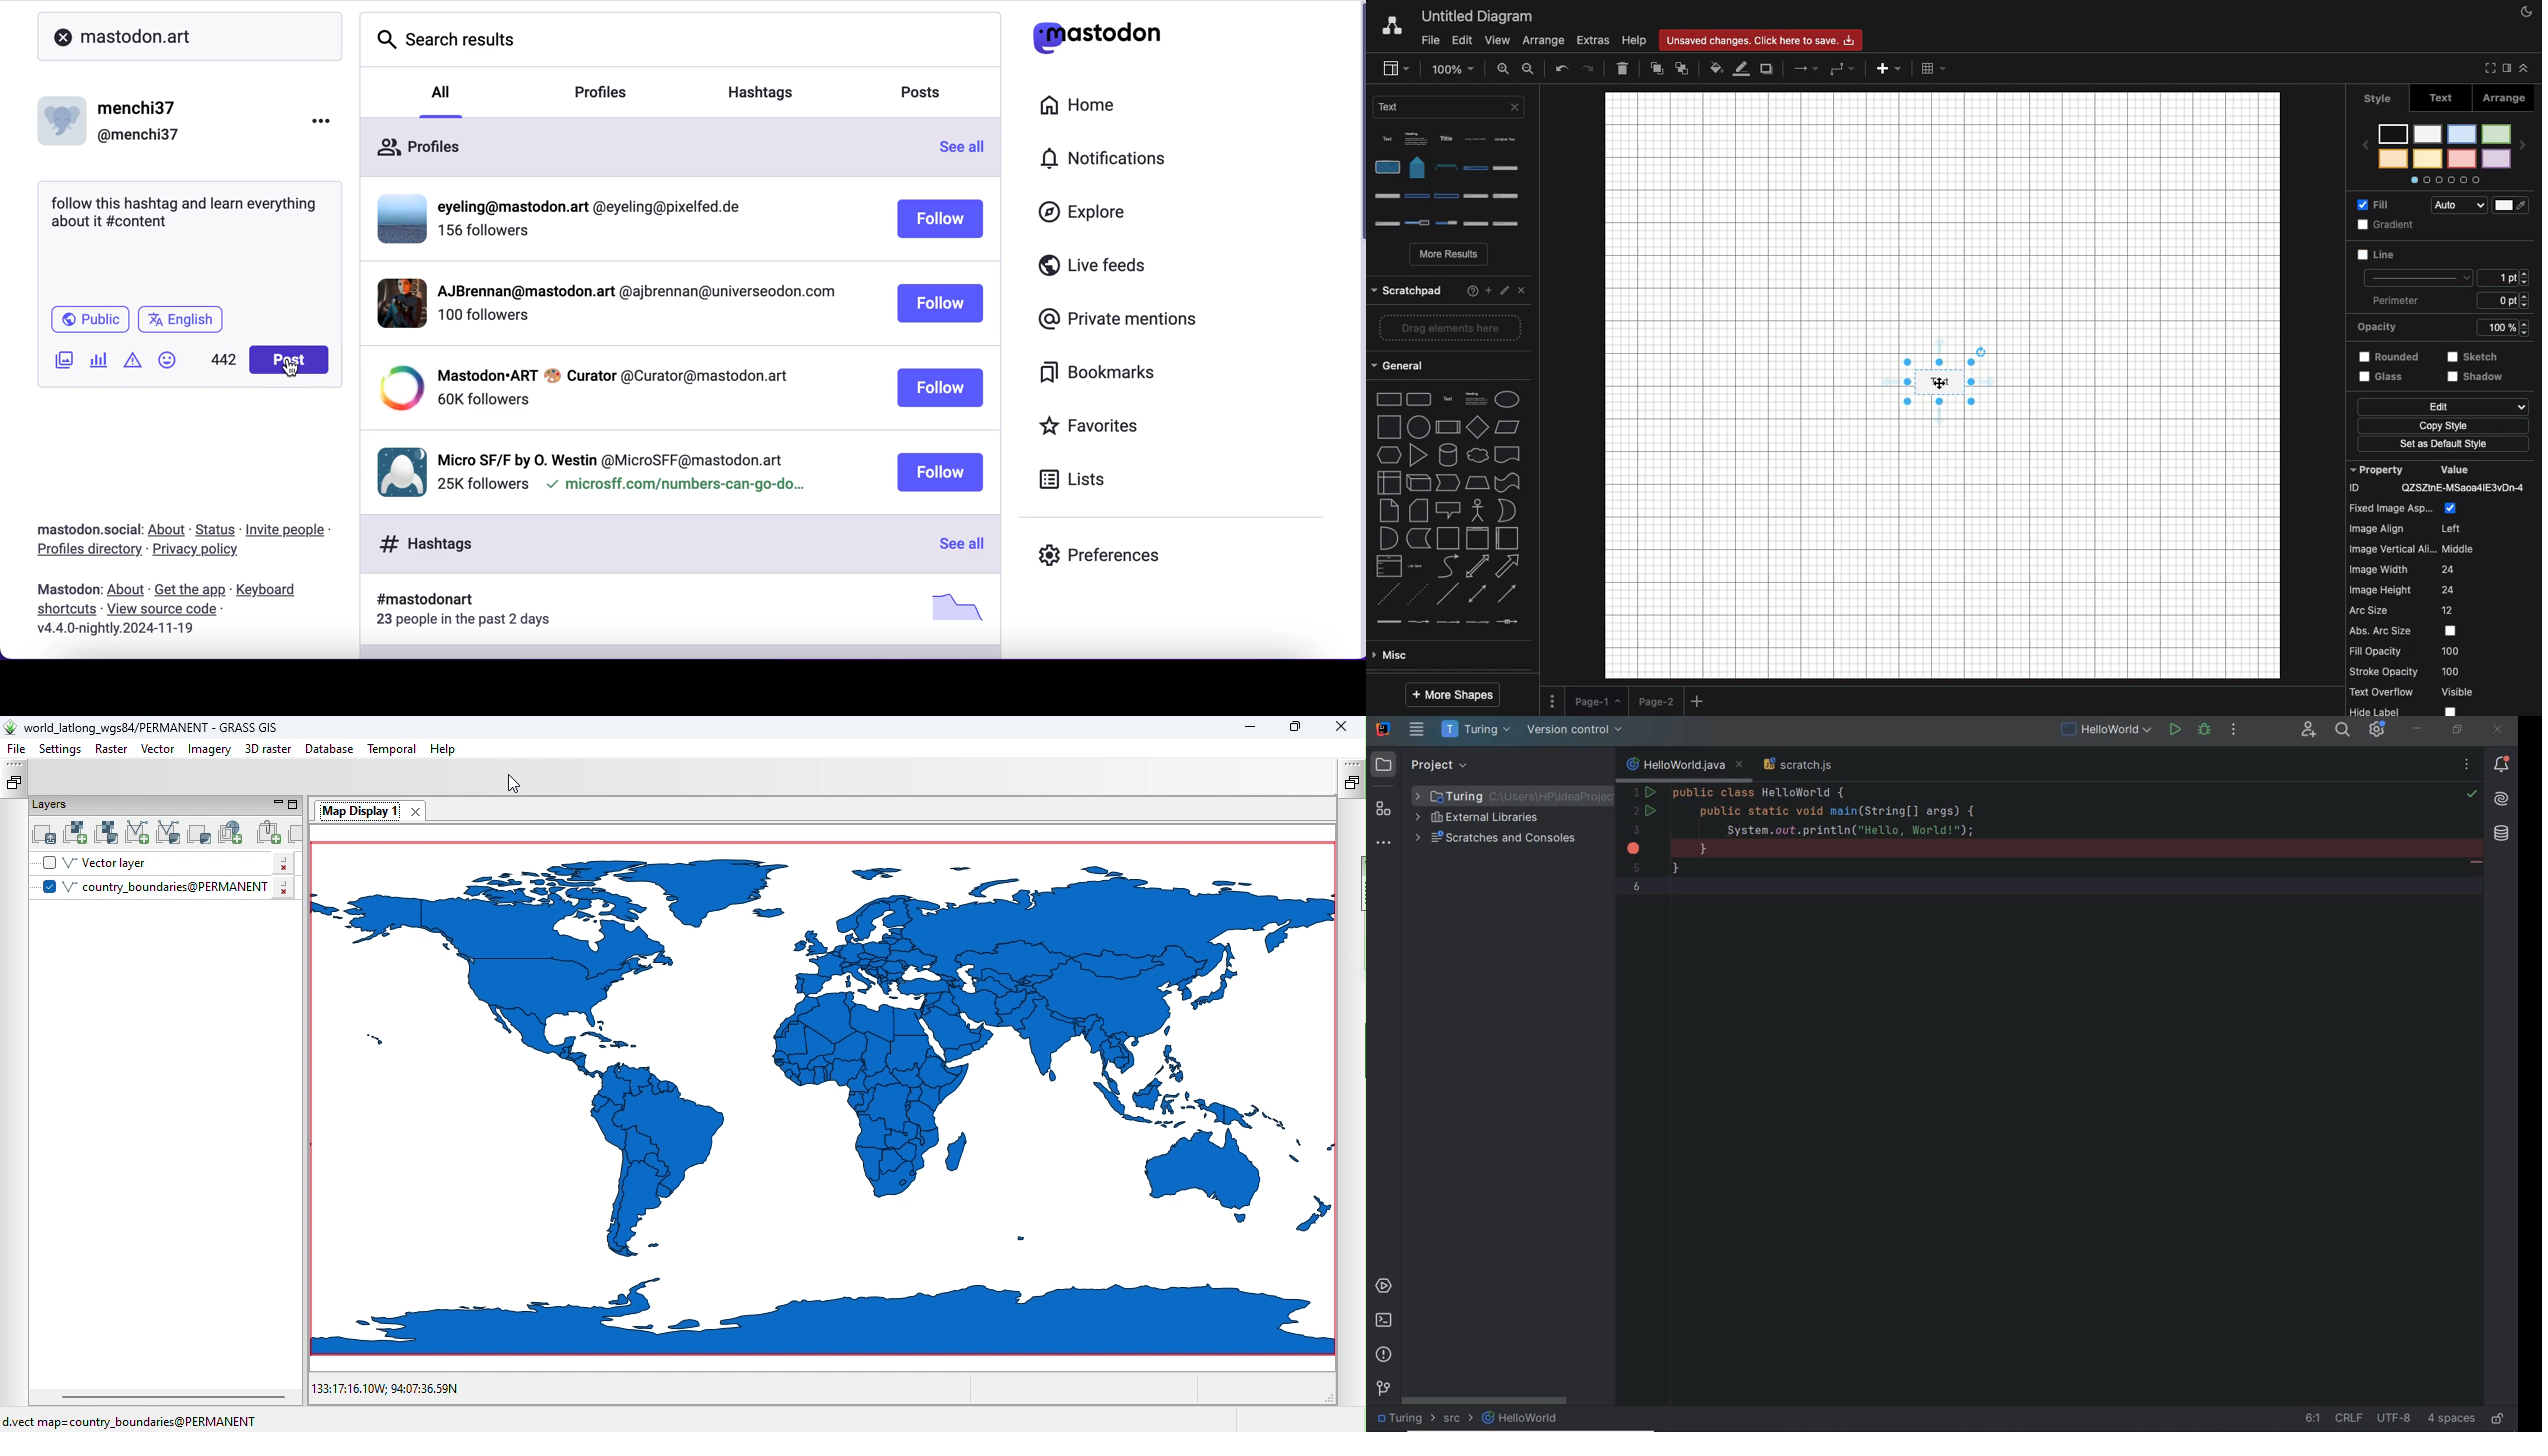 Image resolution: width=2548 pixels, height=1456 pixels. What do you see at coordinates (2385, 325) in the screenshot?
I see `Rounded` at bounding box center [2385, 325].